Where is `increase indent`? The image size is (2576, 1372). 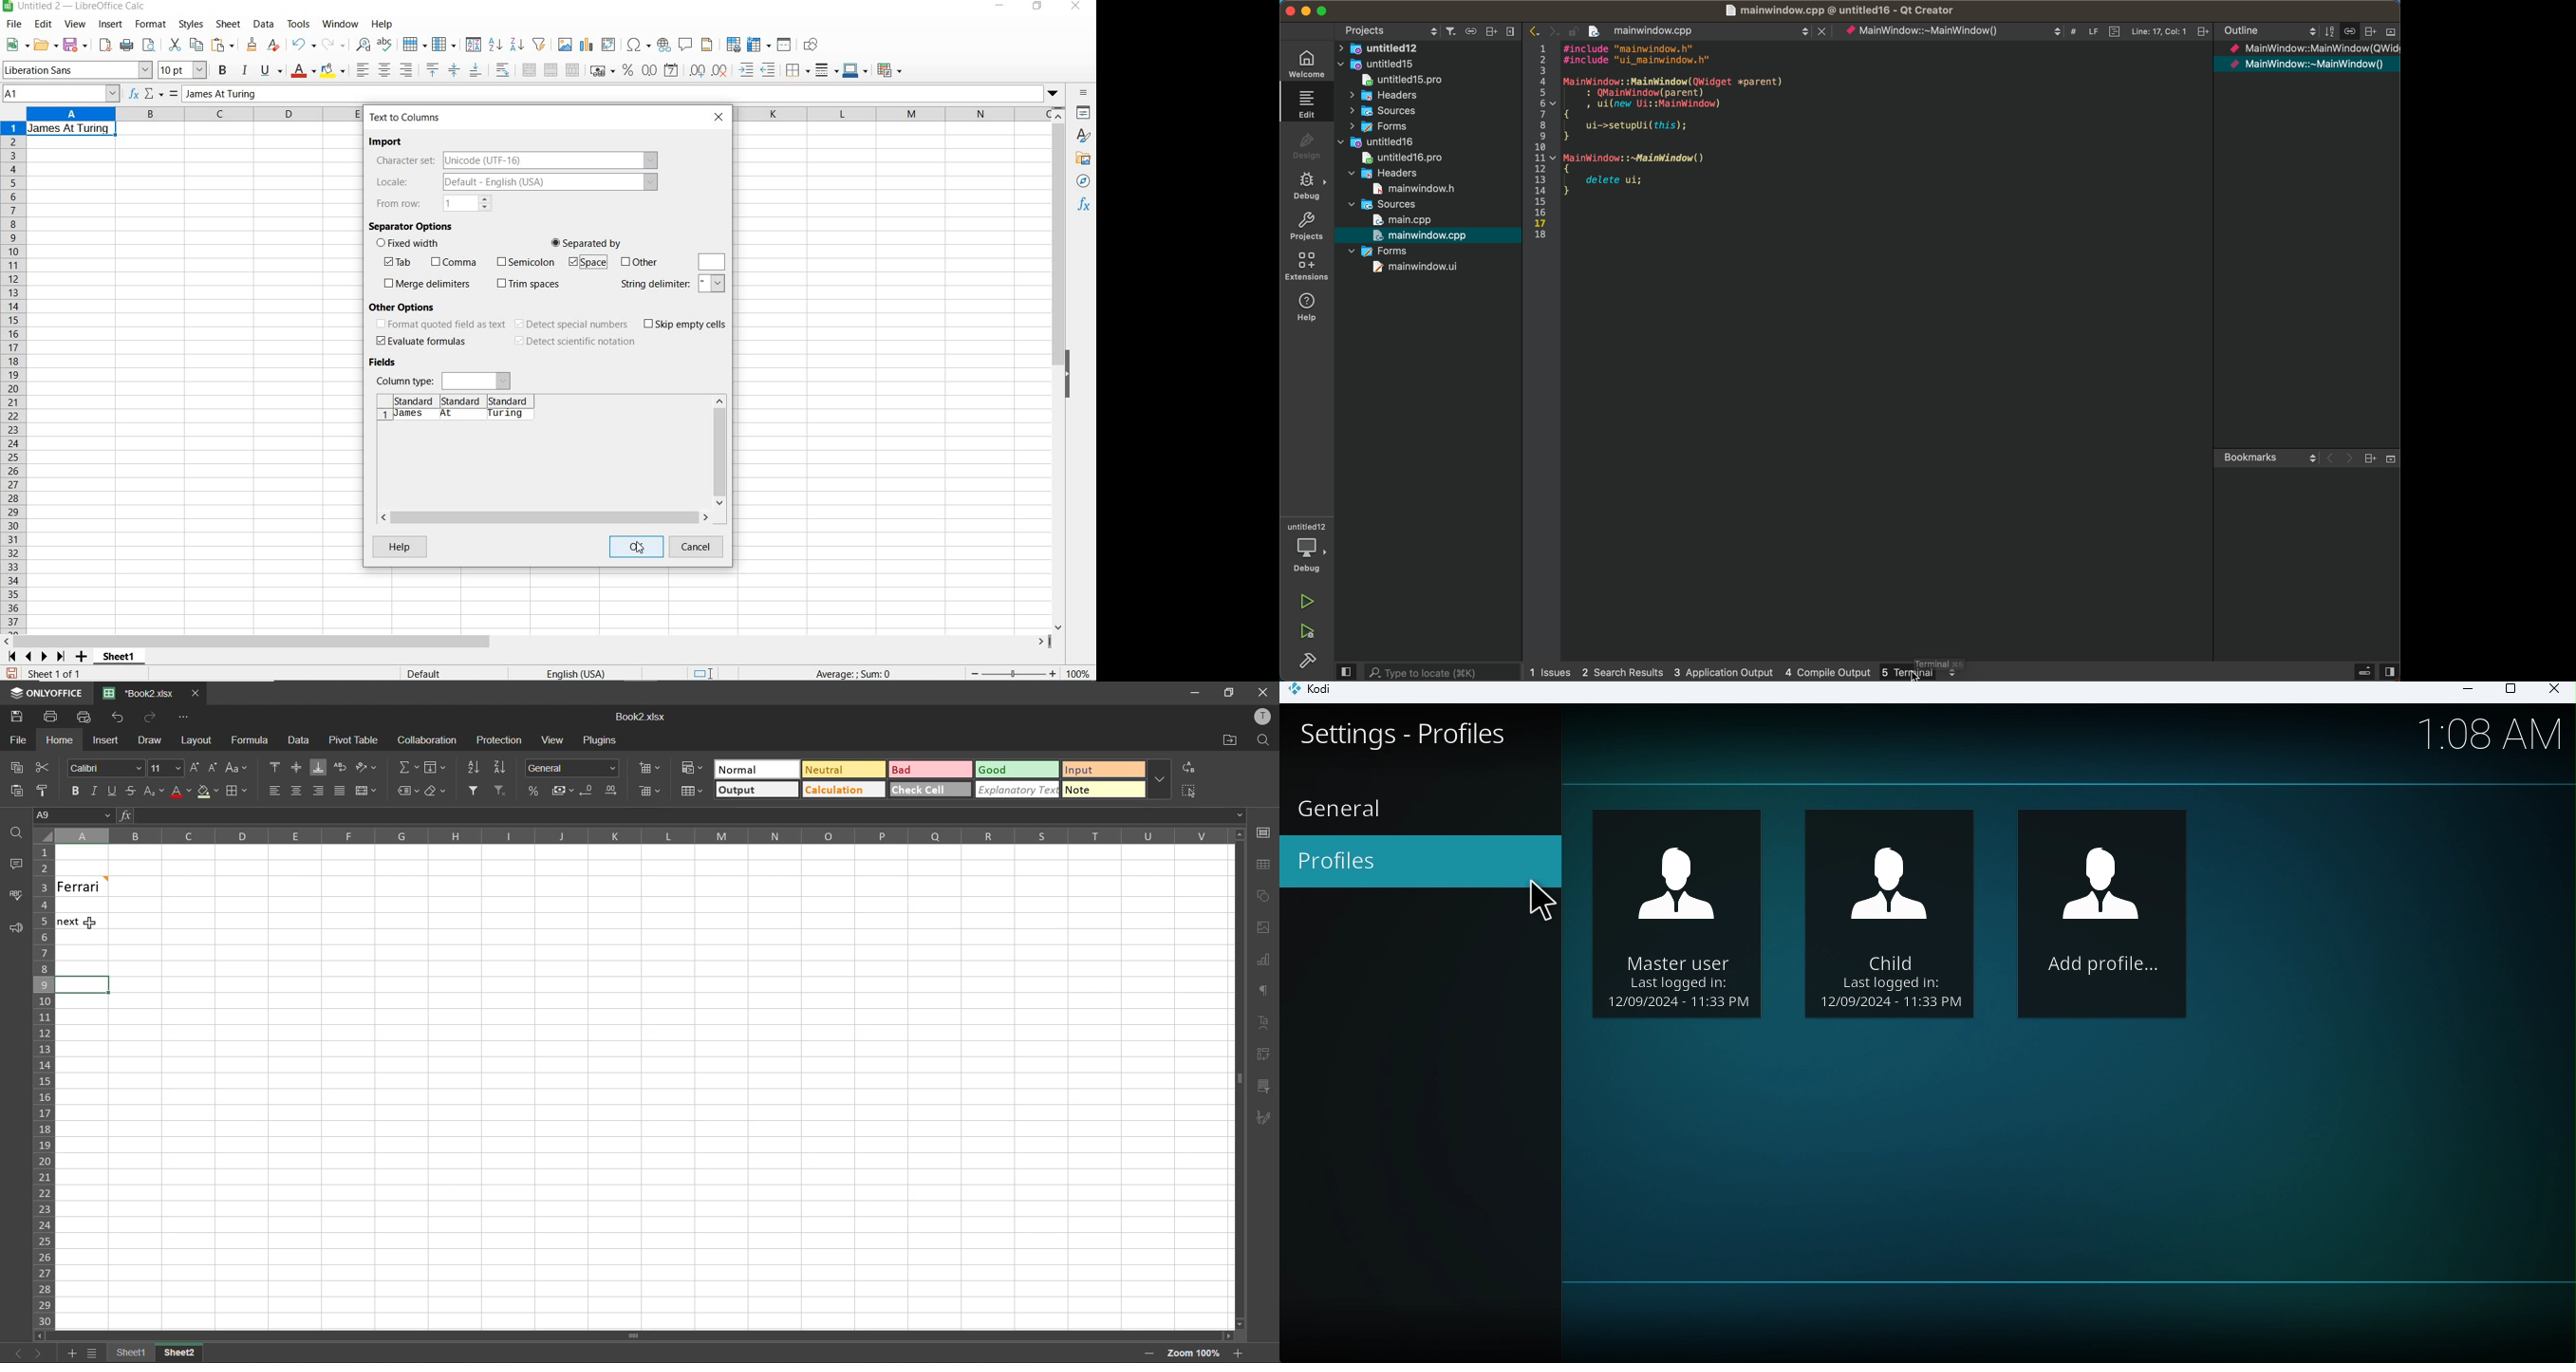
increase indent is located at coordinates (748, 70).